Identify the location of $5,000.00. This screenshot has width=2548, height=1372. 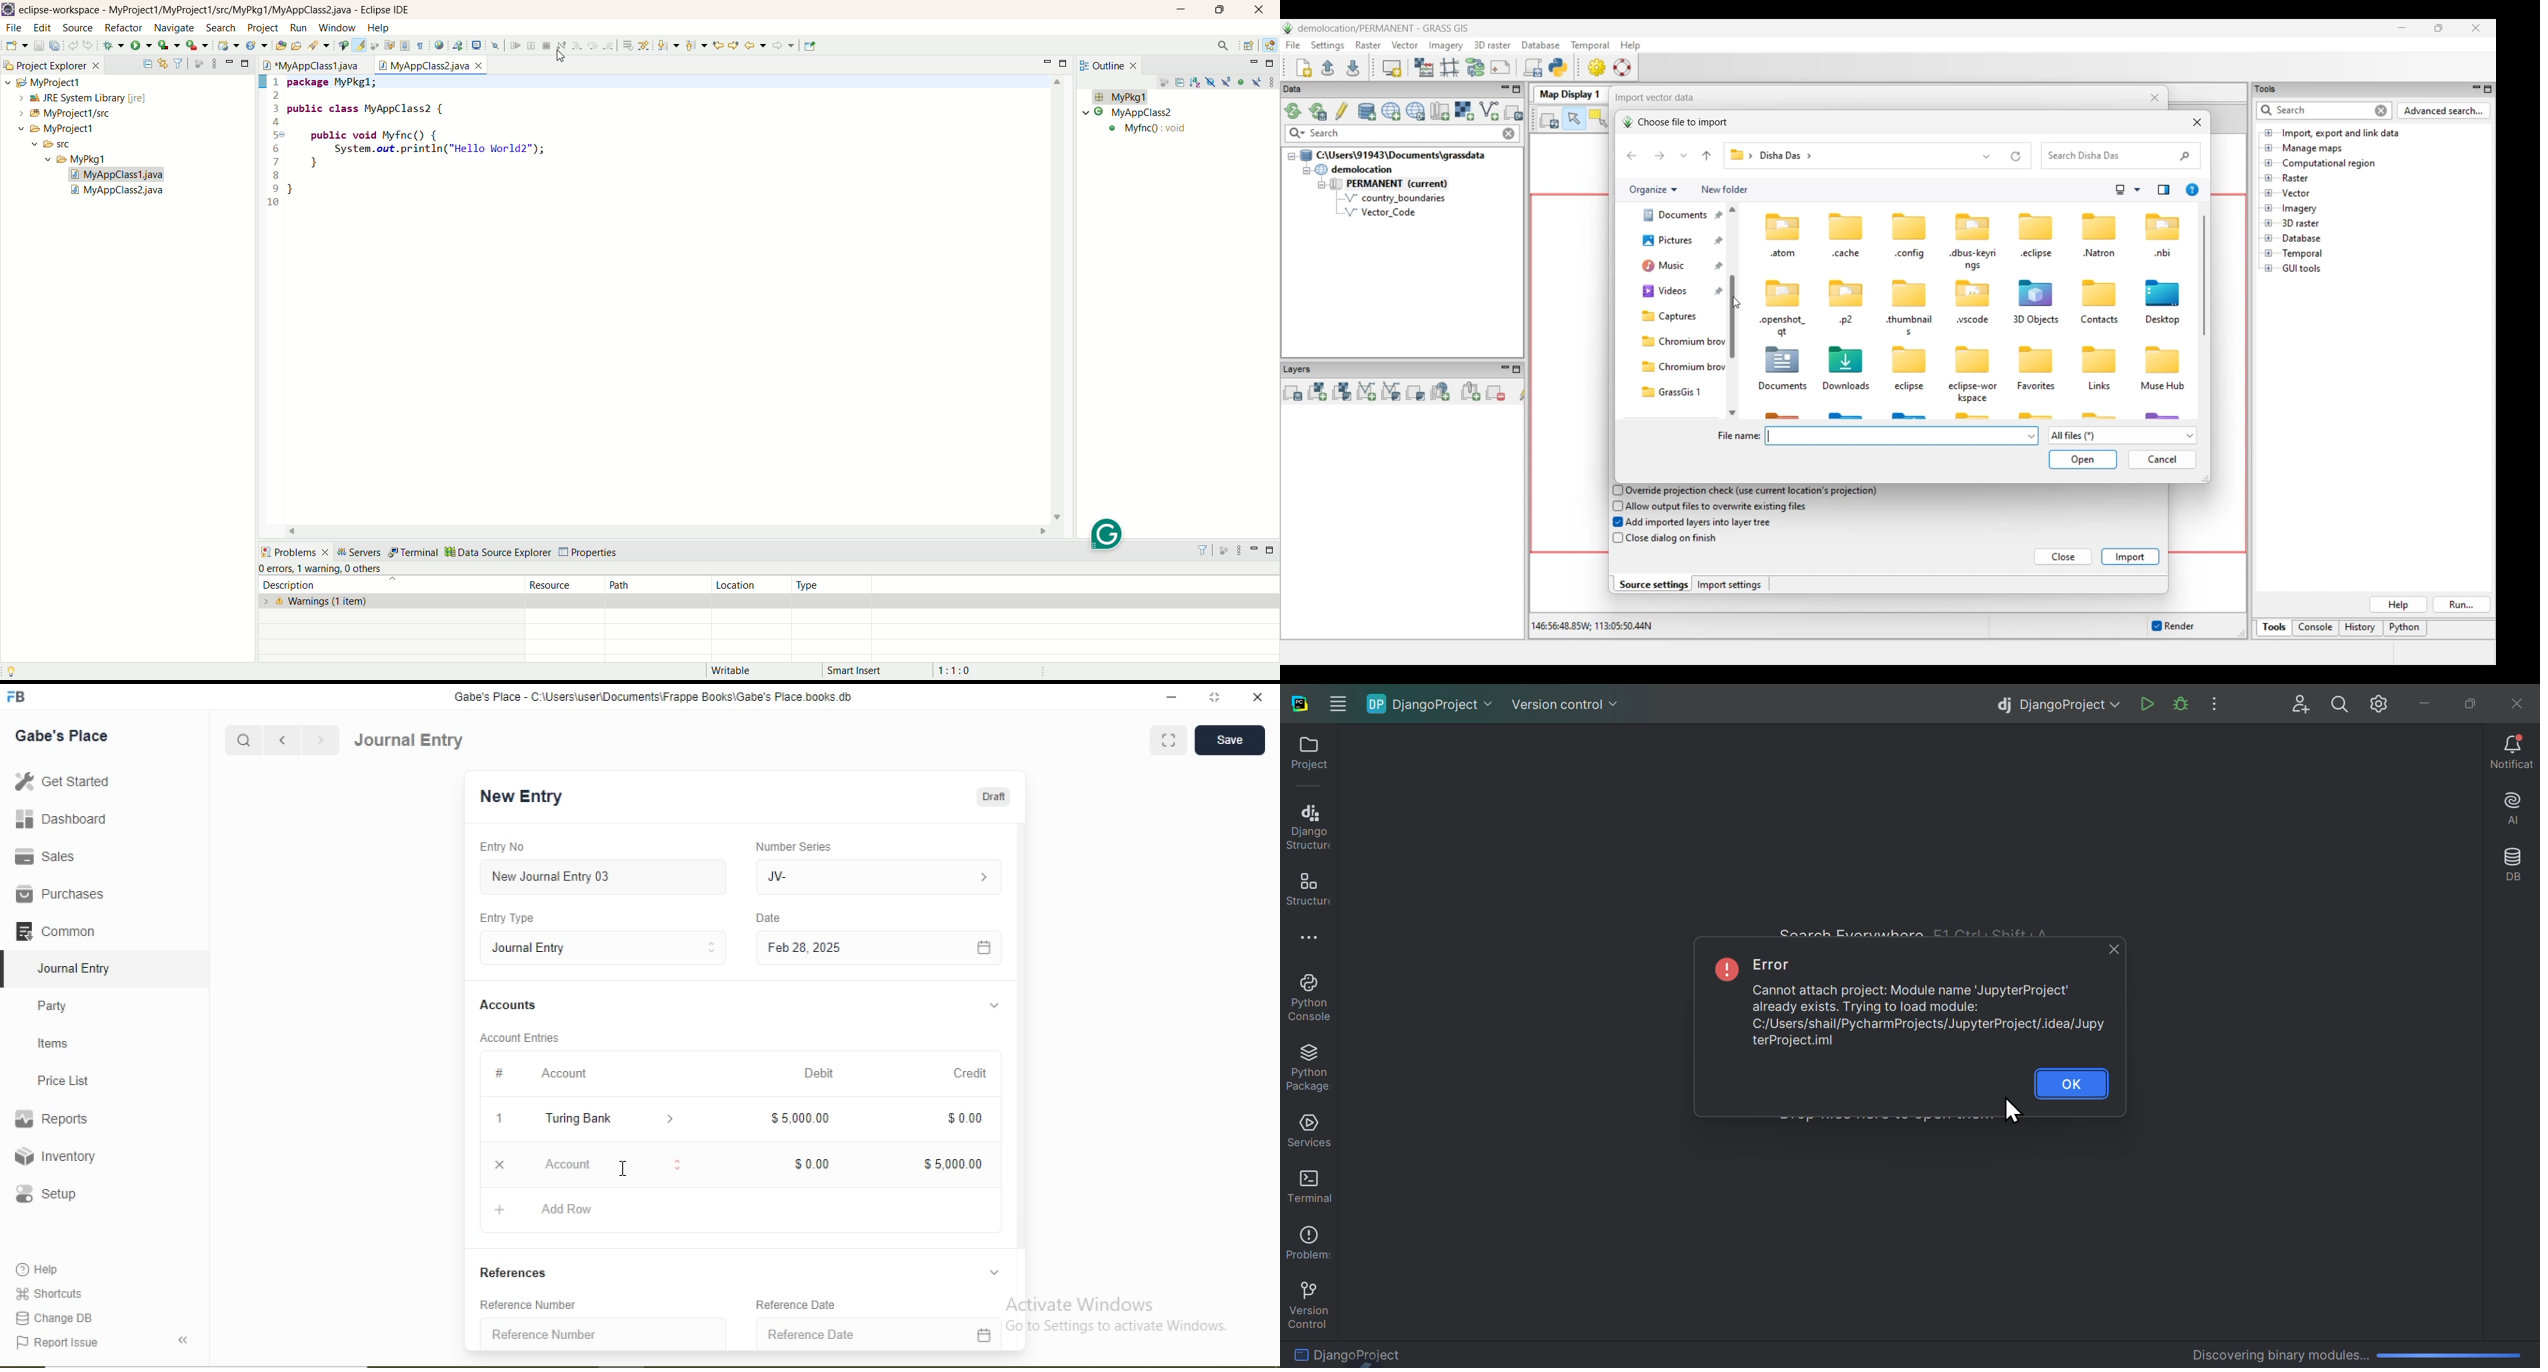
(954, 1165).